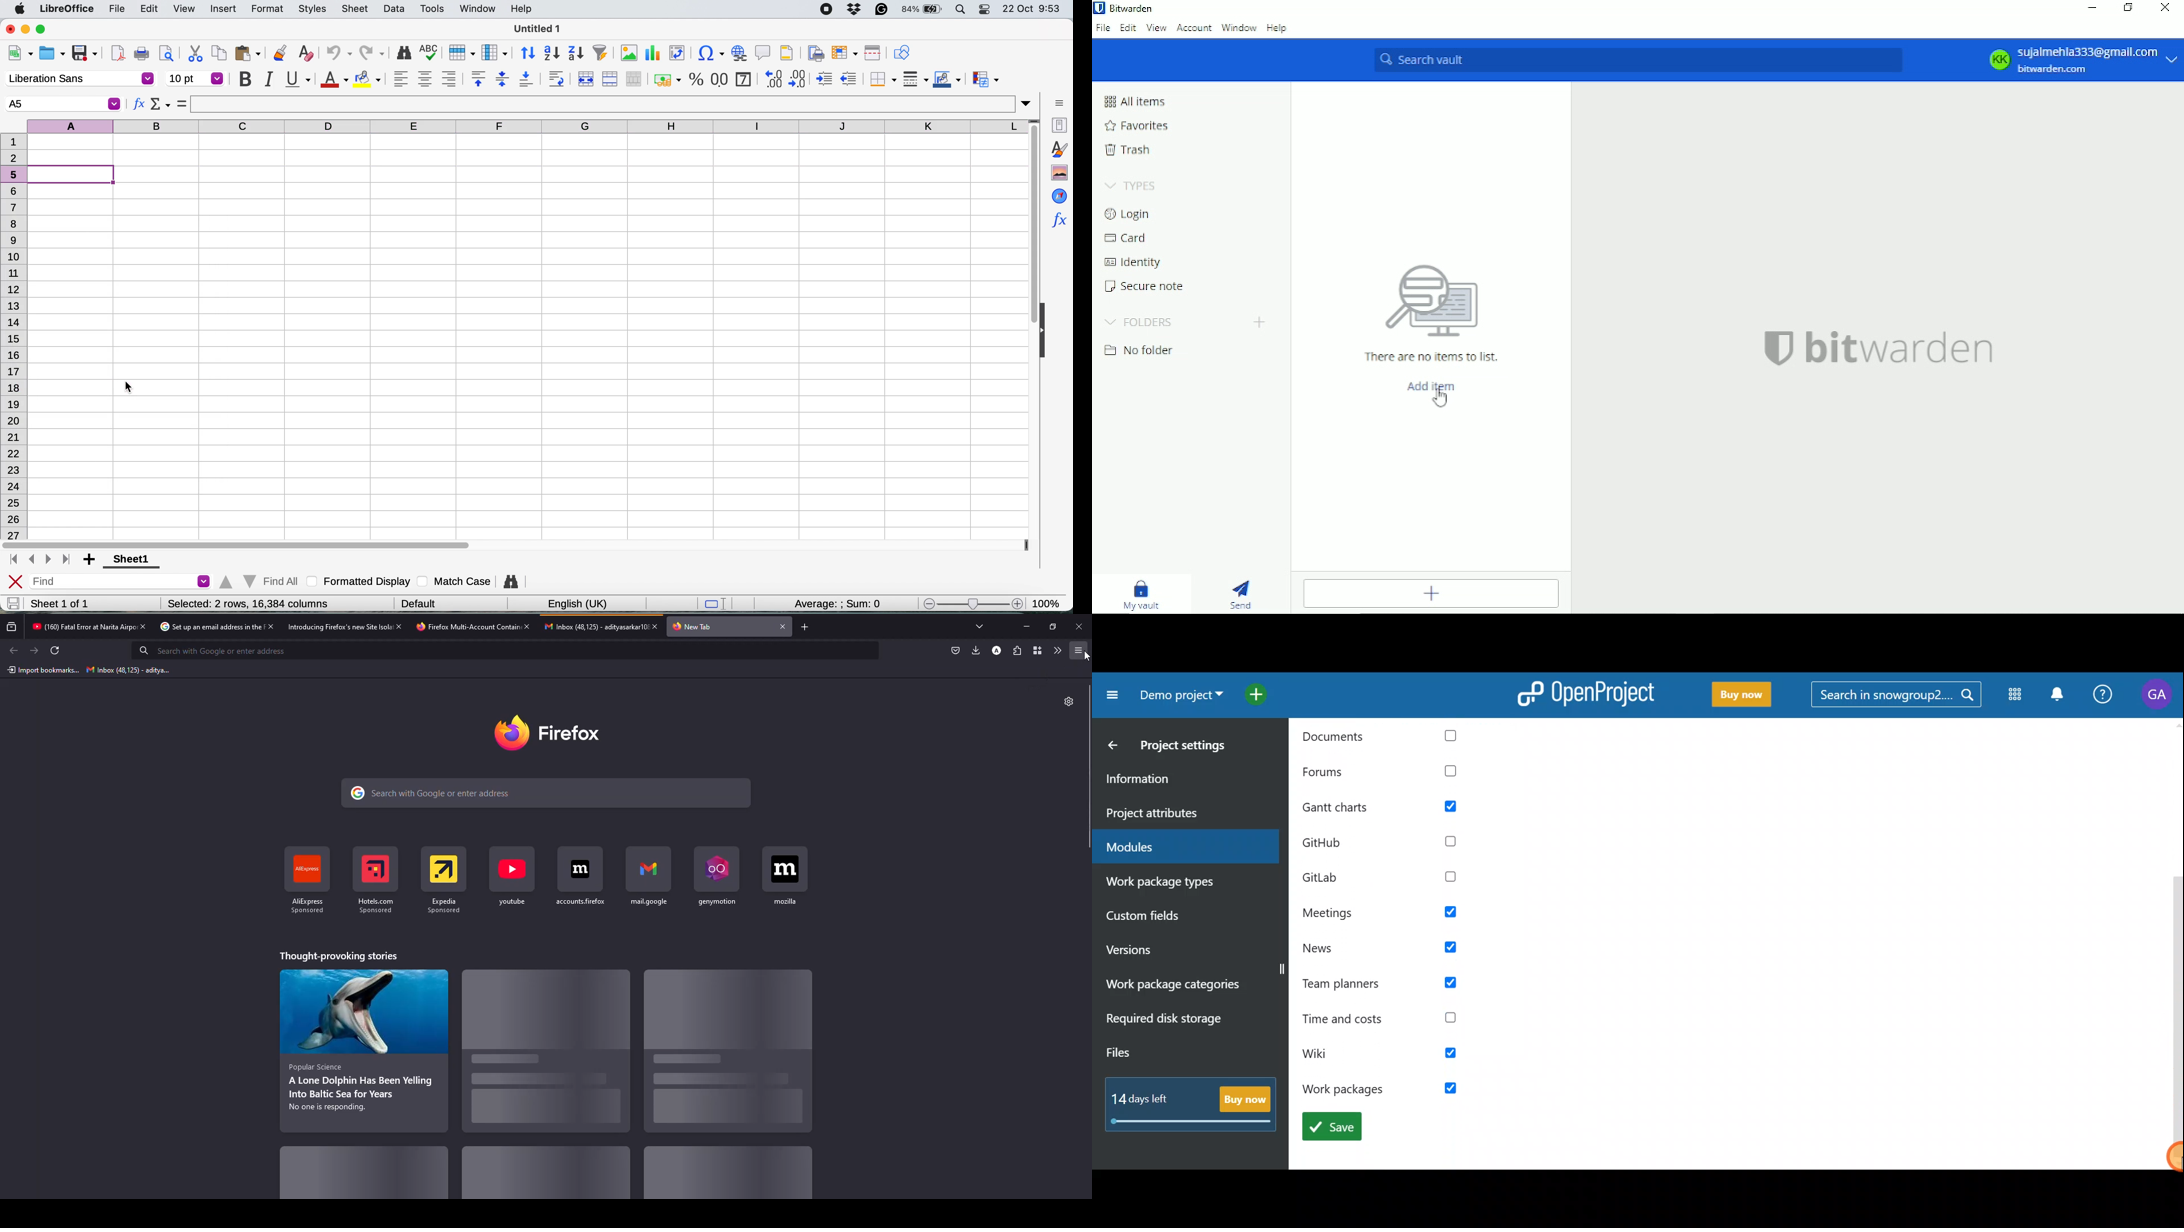  What do you see at coordinates (279, 54) in the screenshot?
I see `clone formatting` at bounding box center [279, 54].